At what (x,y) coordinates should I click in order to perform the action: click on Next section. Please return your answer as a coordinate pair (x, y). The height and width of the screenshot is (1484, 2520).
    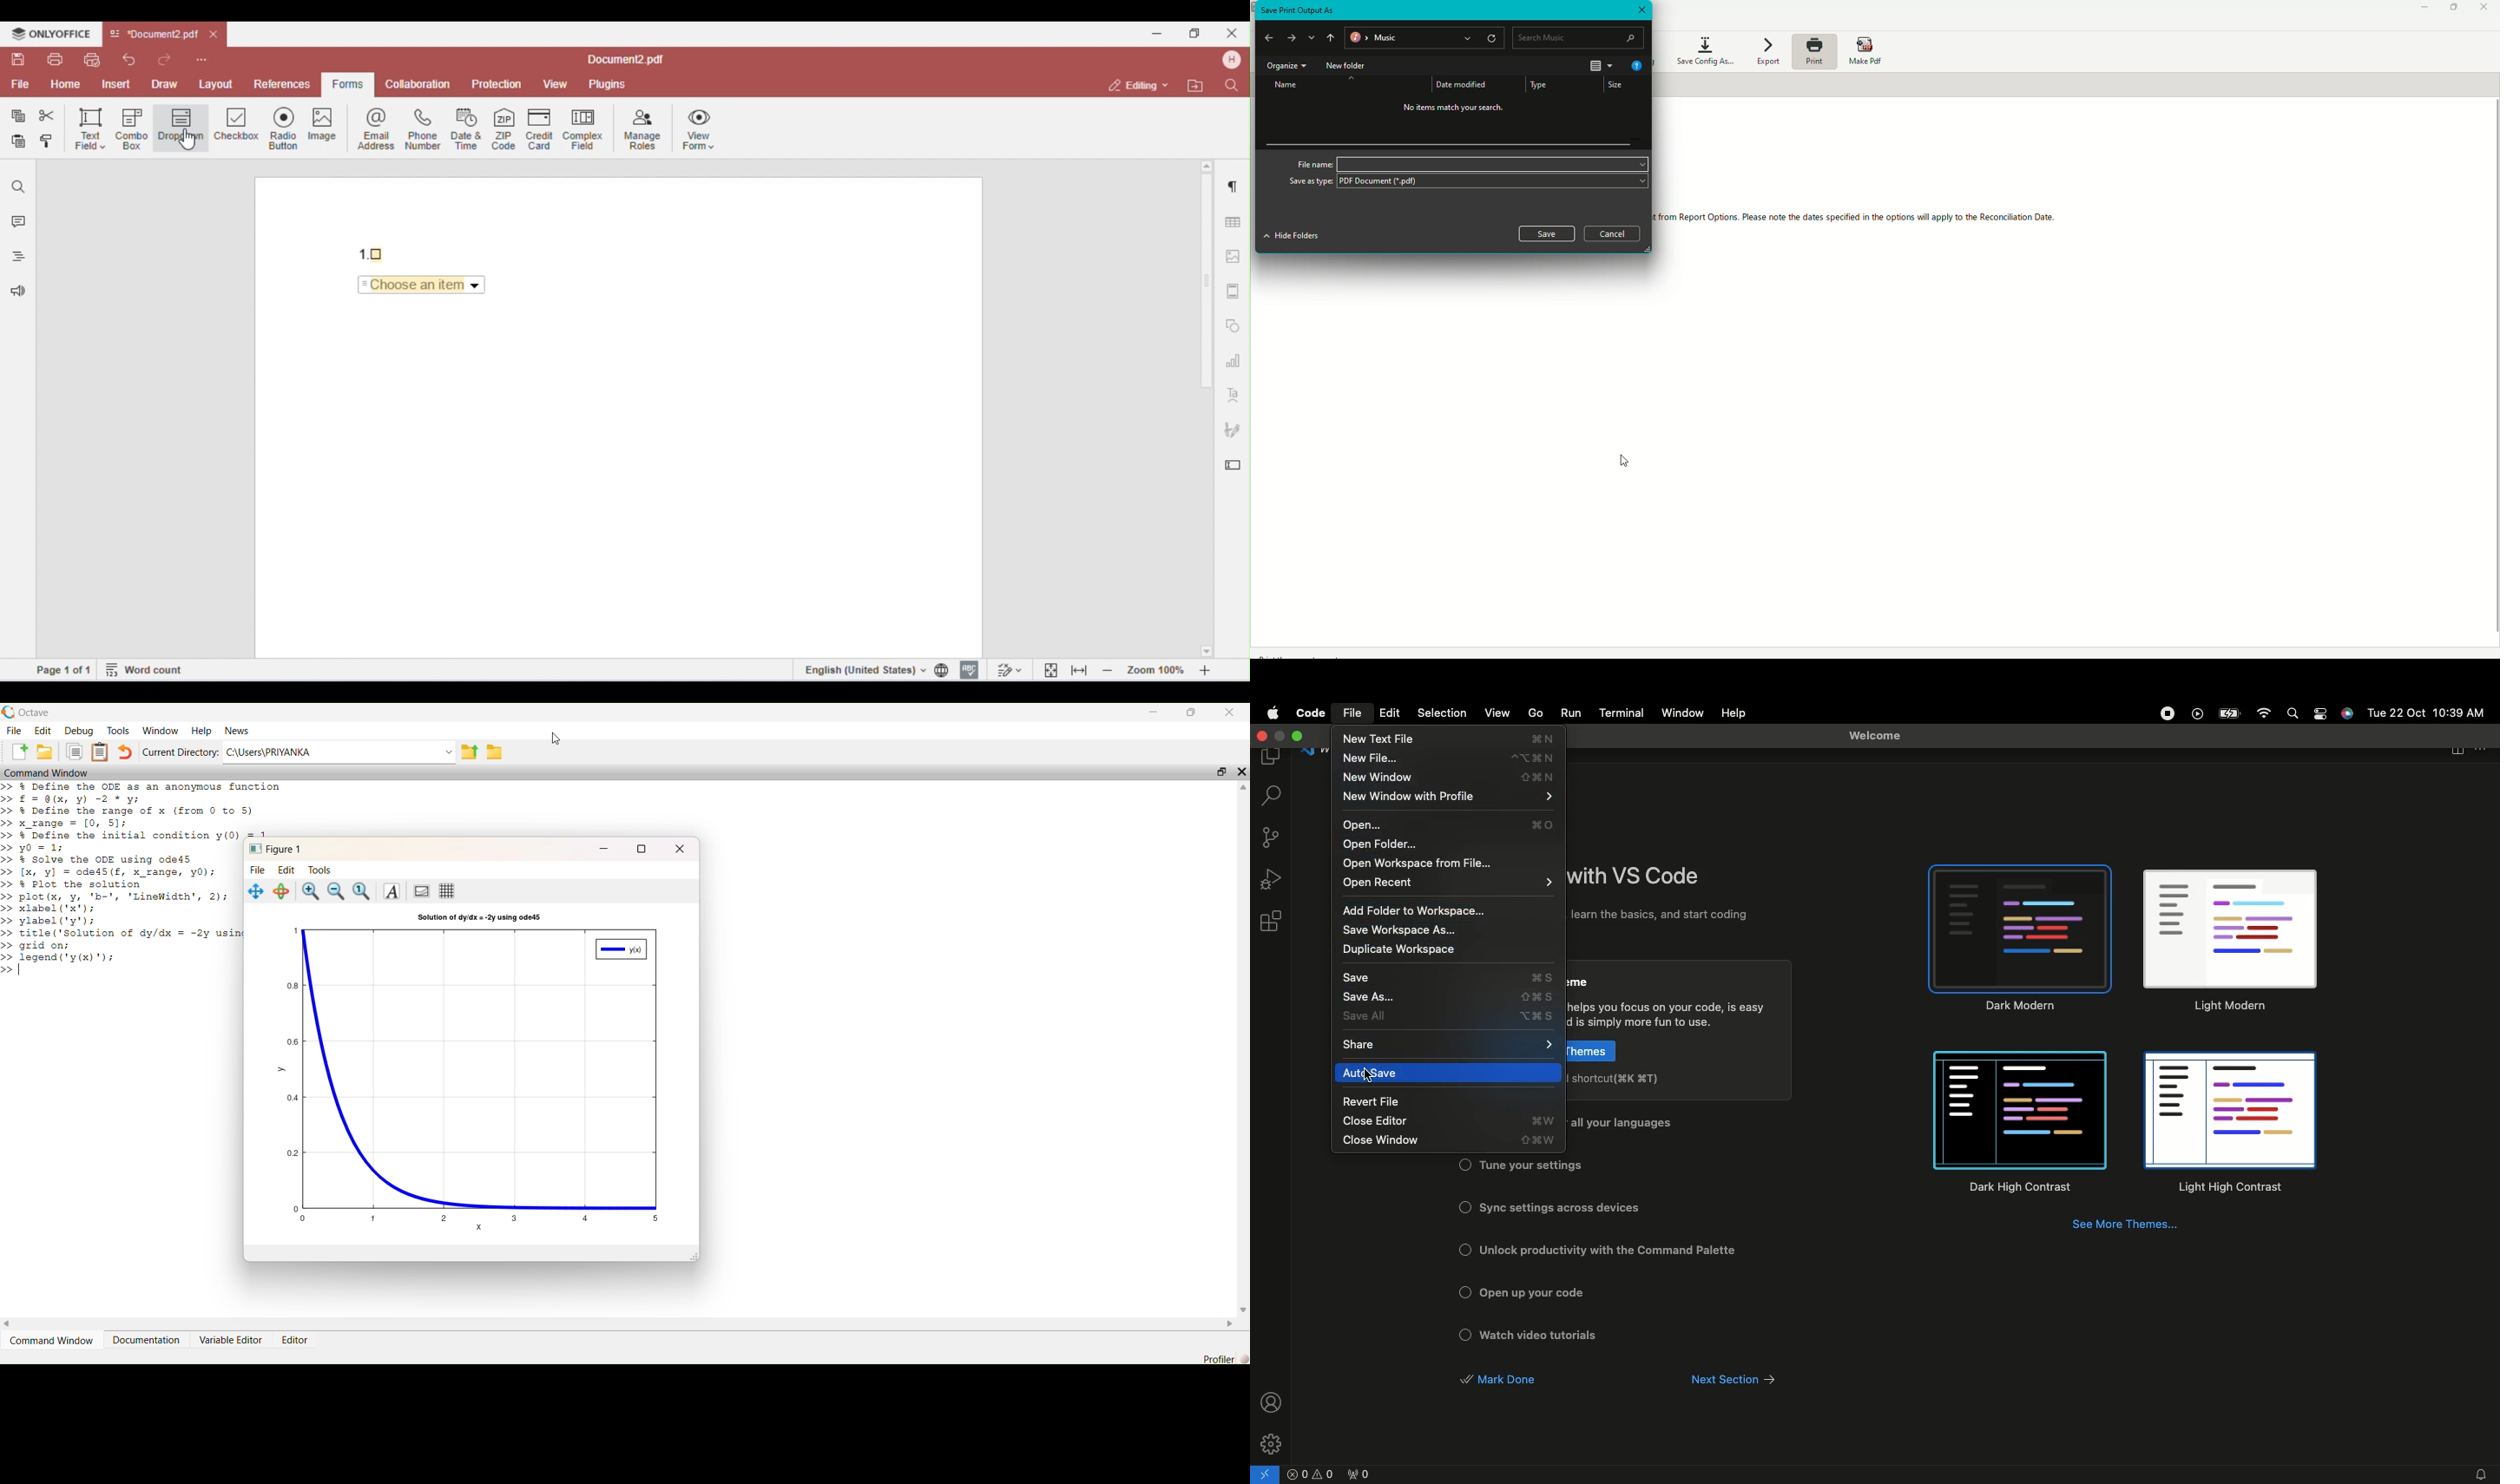
    Looking at the image, I should click on (1743, 1380).